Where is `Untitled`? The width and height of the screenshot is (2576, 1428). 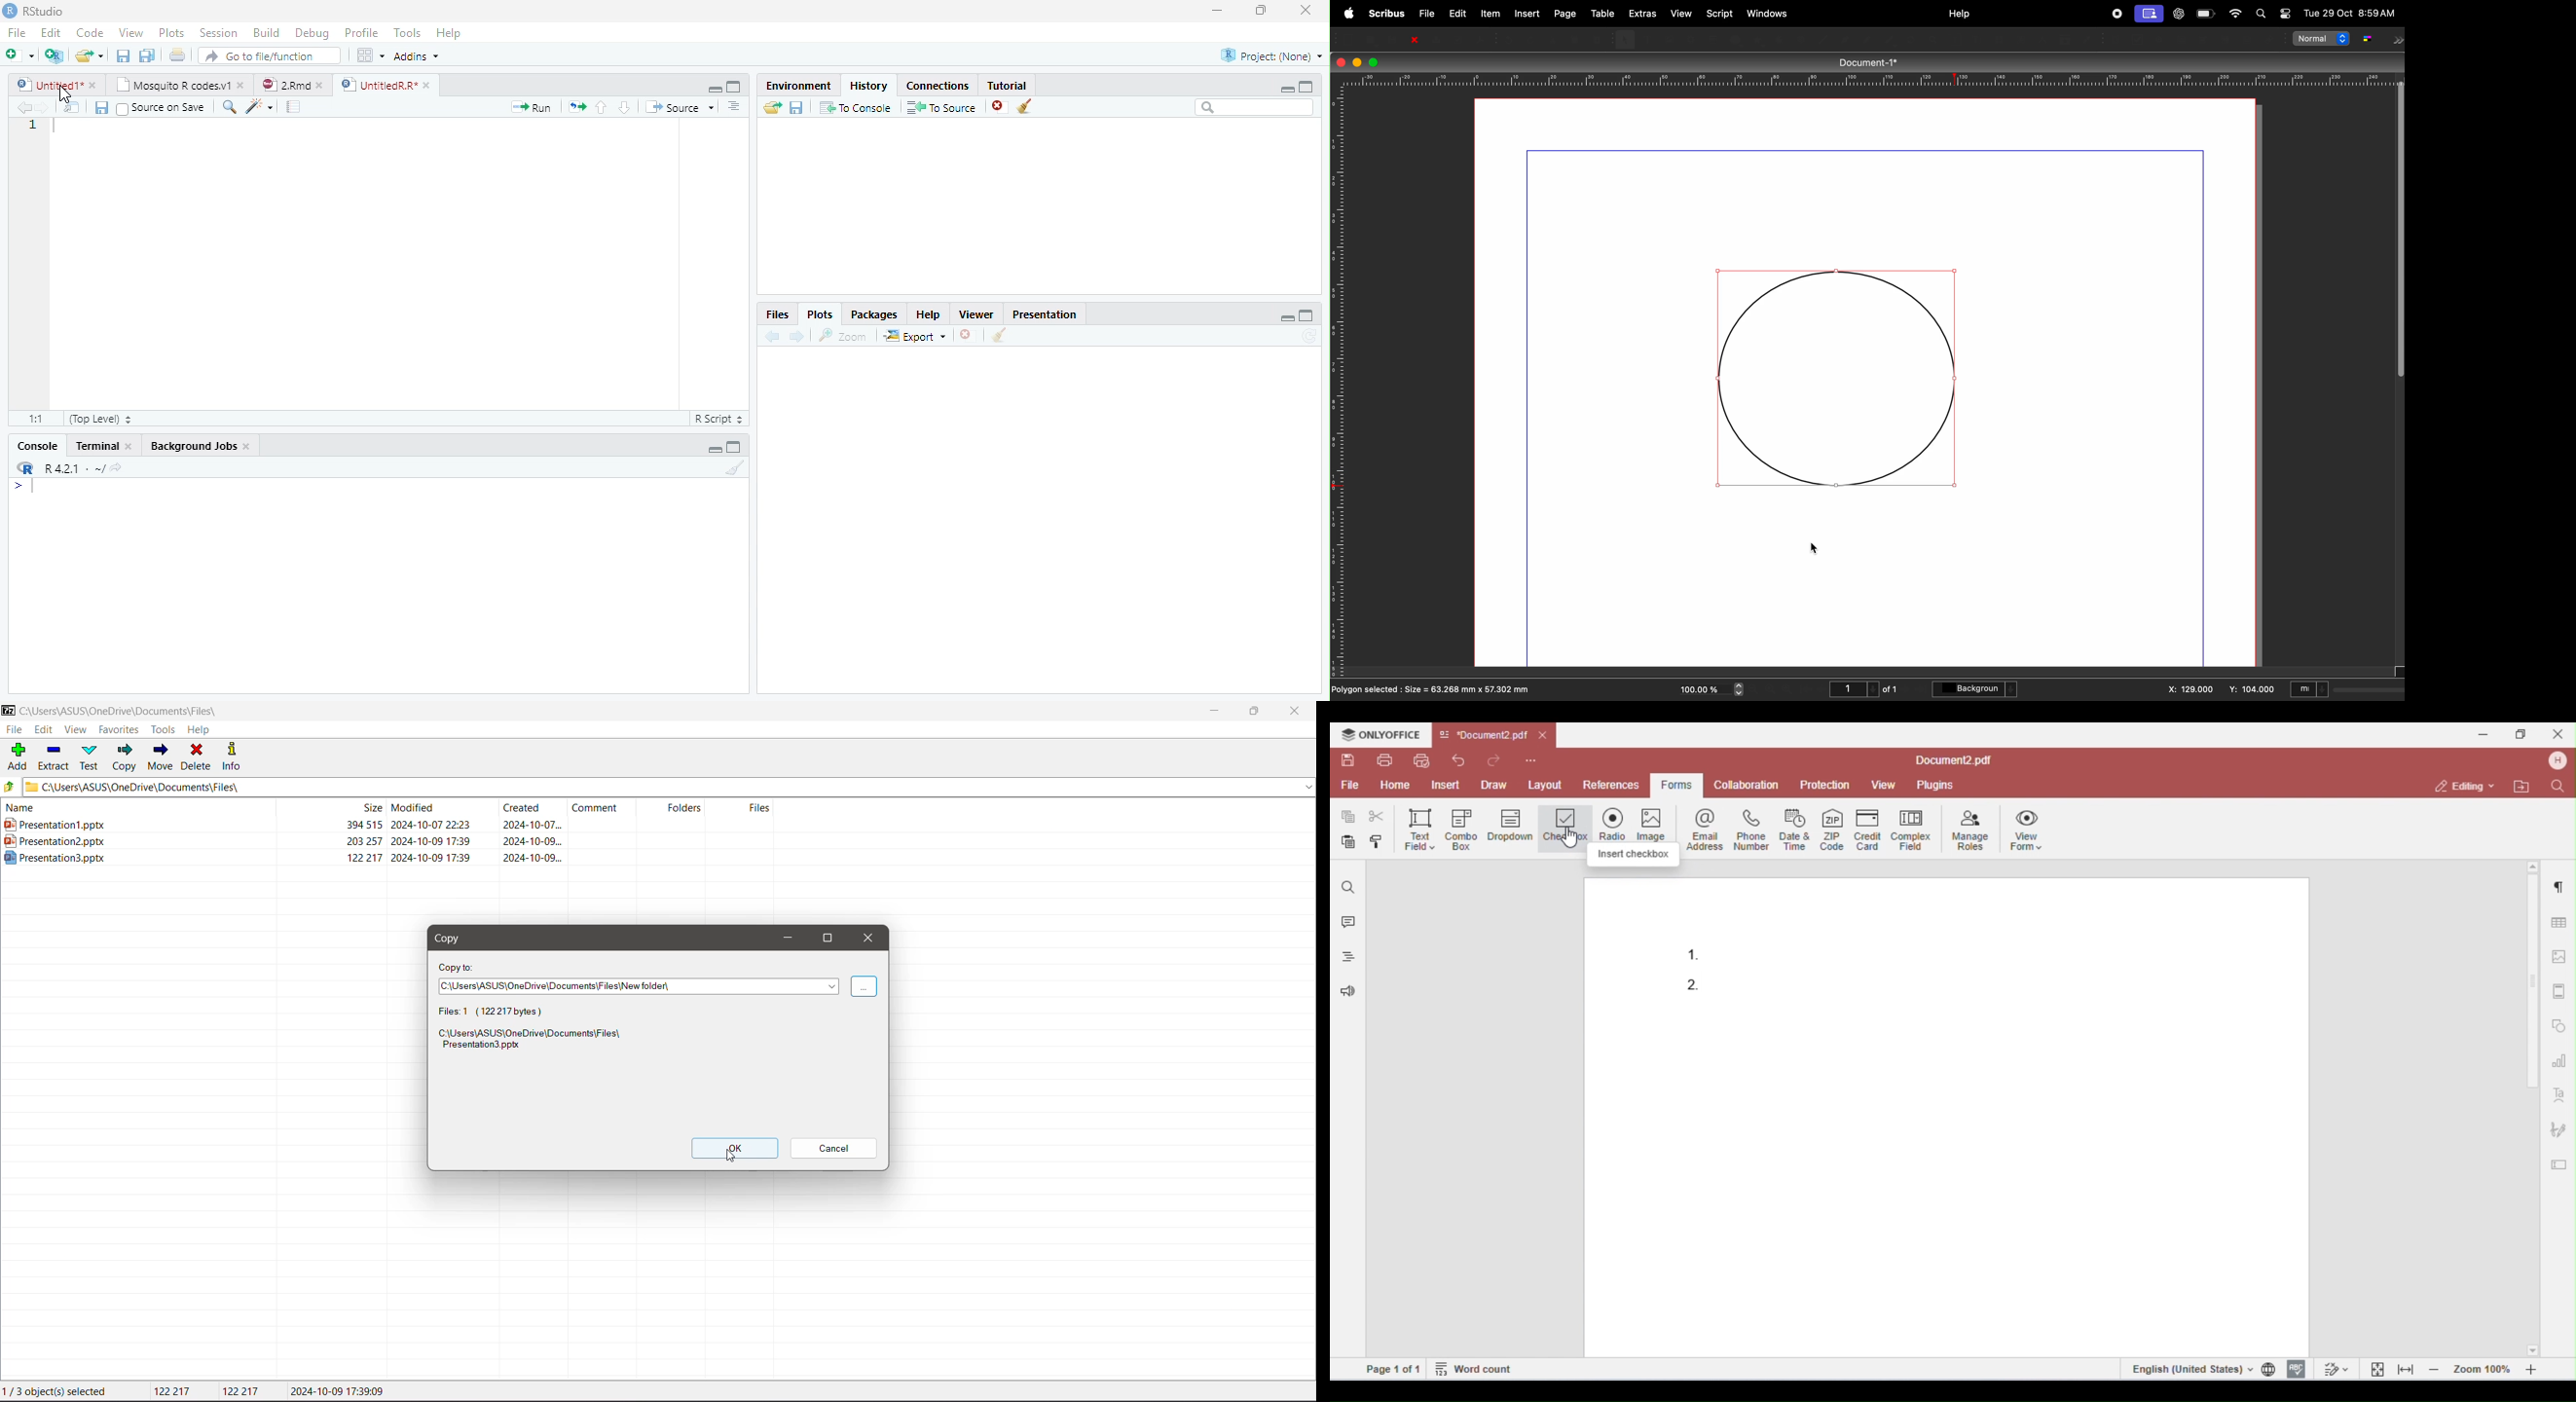
Untitled is located at coordinates (56, 86).